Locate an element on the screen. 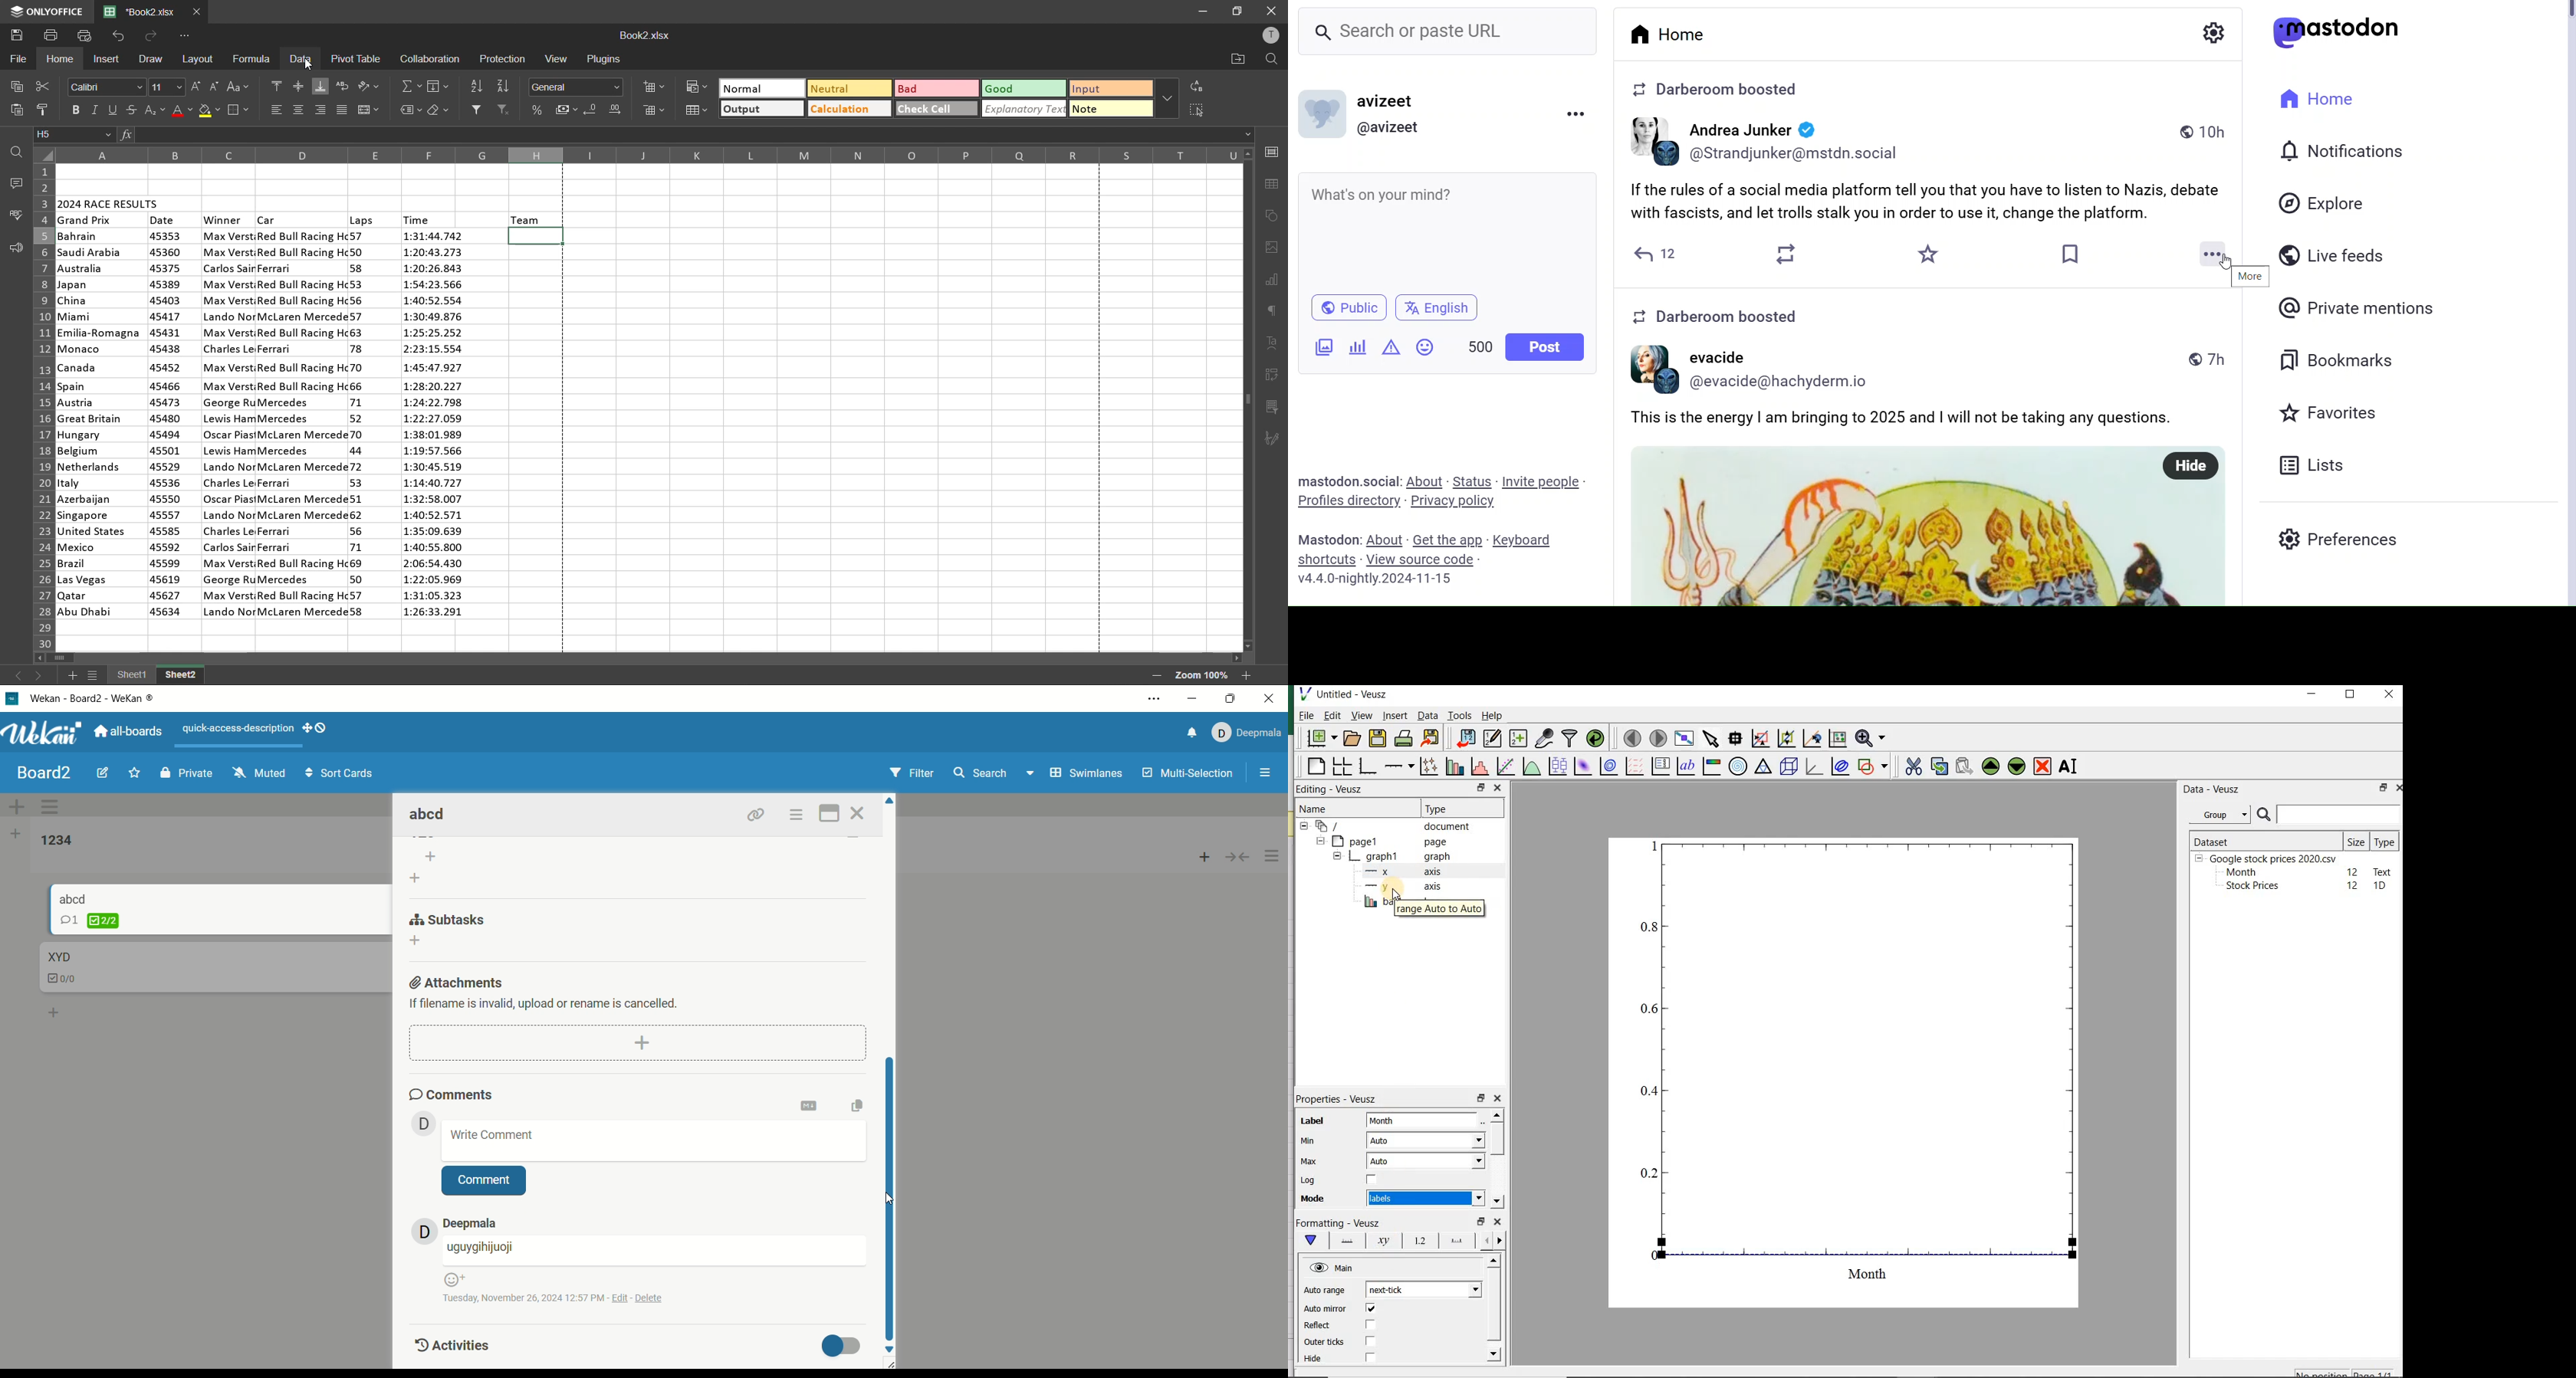  maximize is located at coordinates (1230, 700).